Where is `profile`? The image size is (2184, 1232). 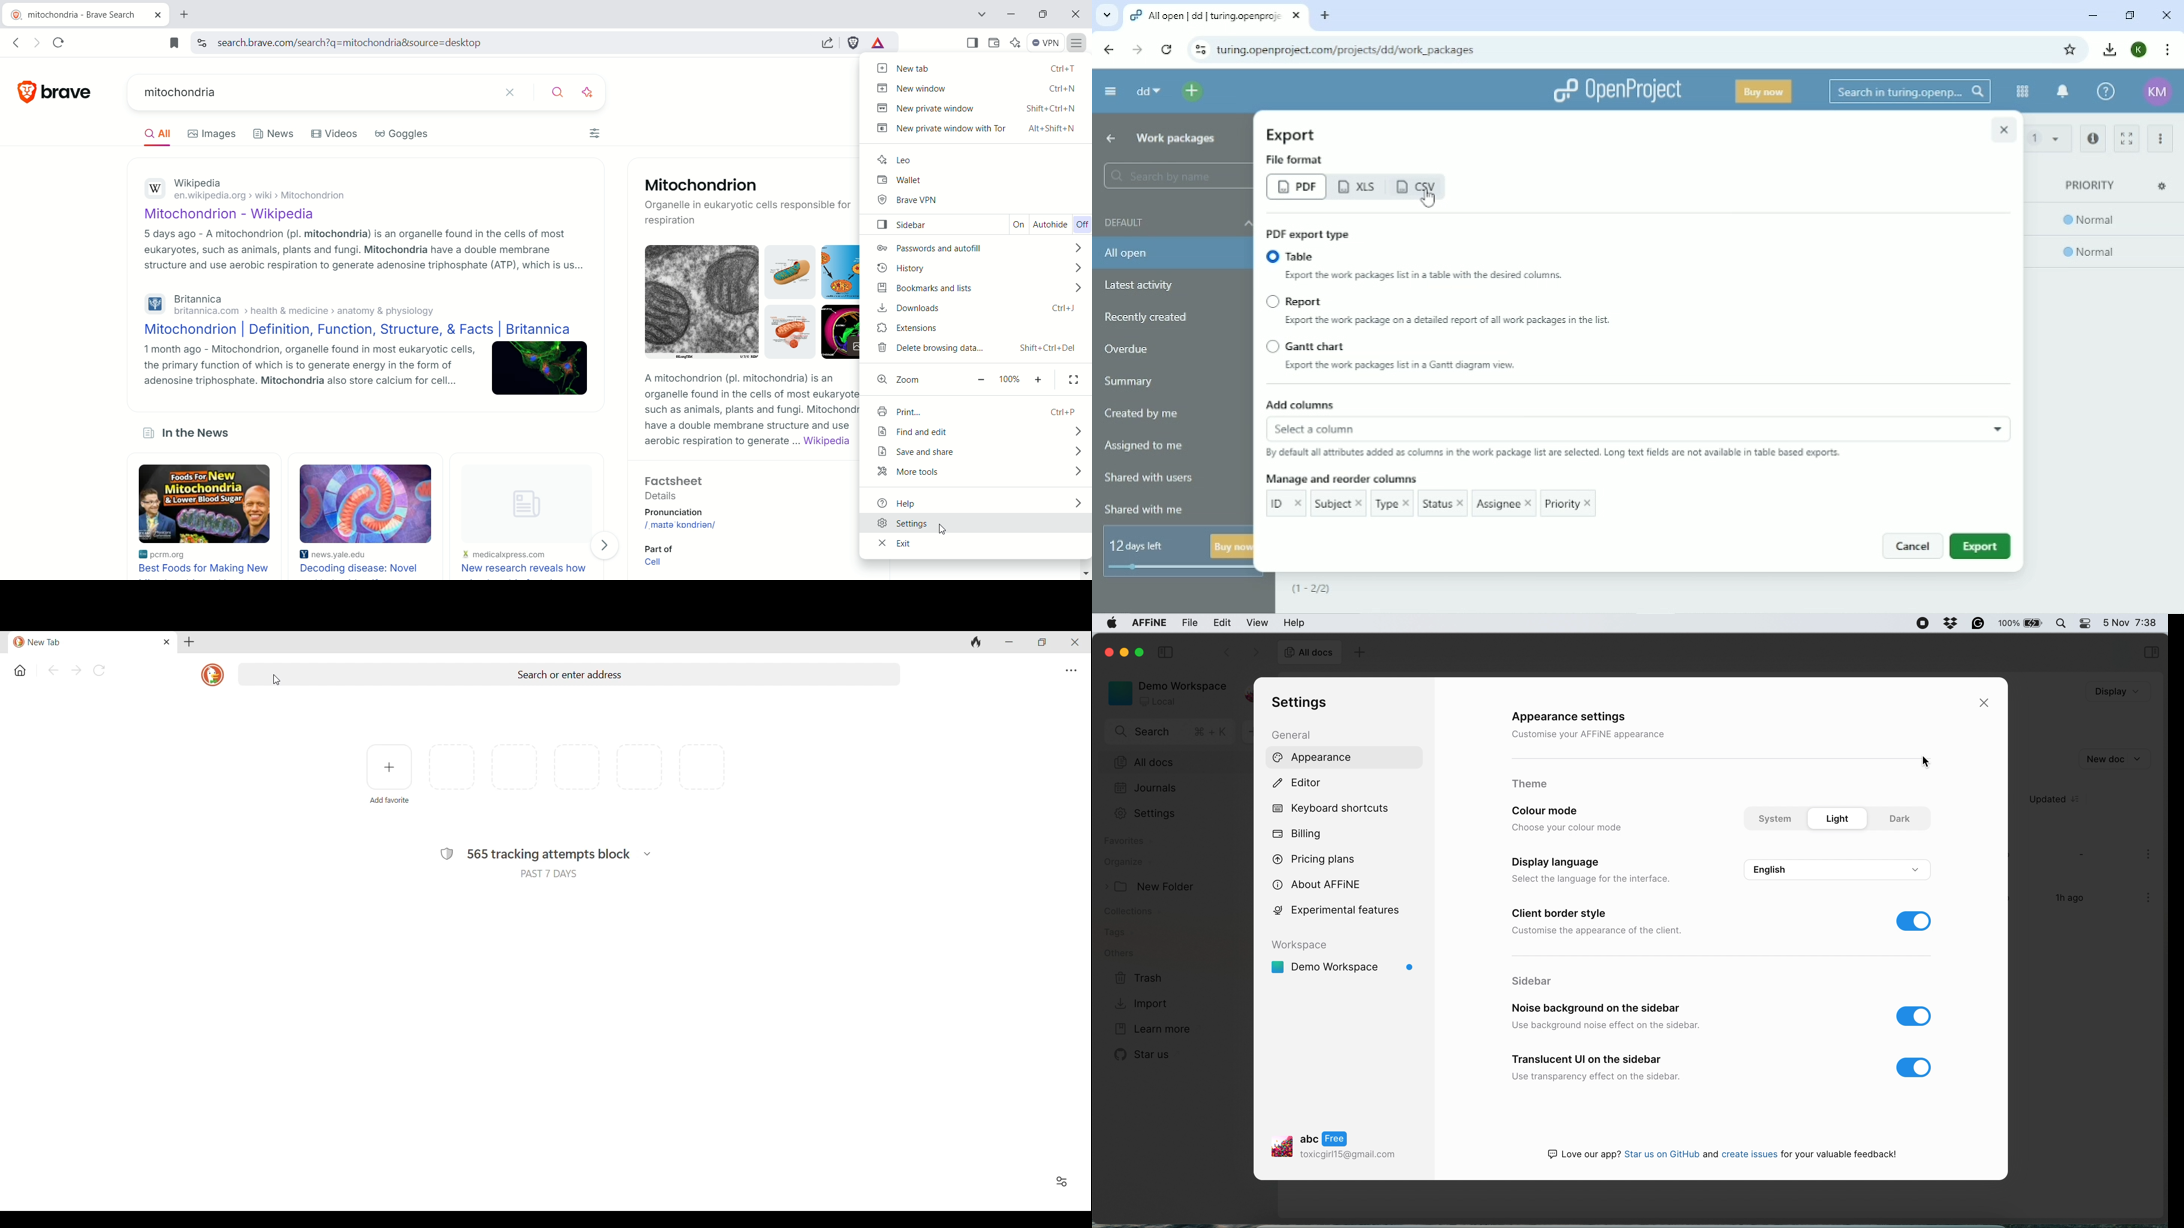
profile is located at coordinates (1250, 688).